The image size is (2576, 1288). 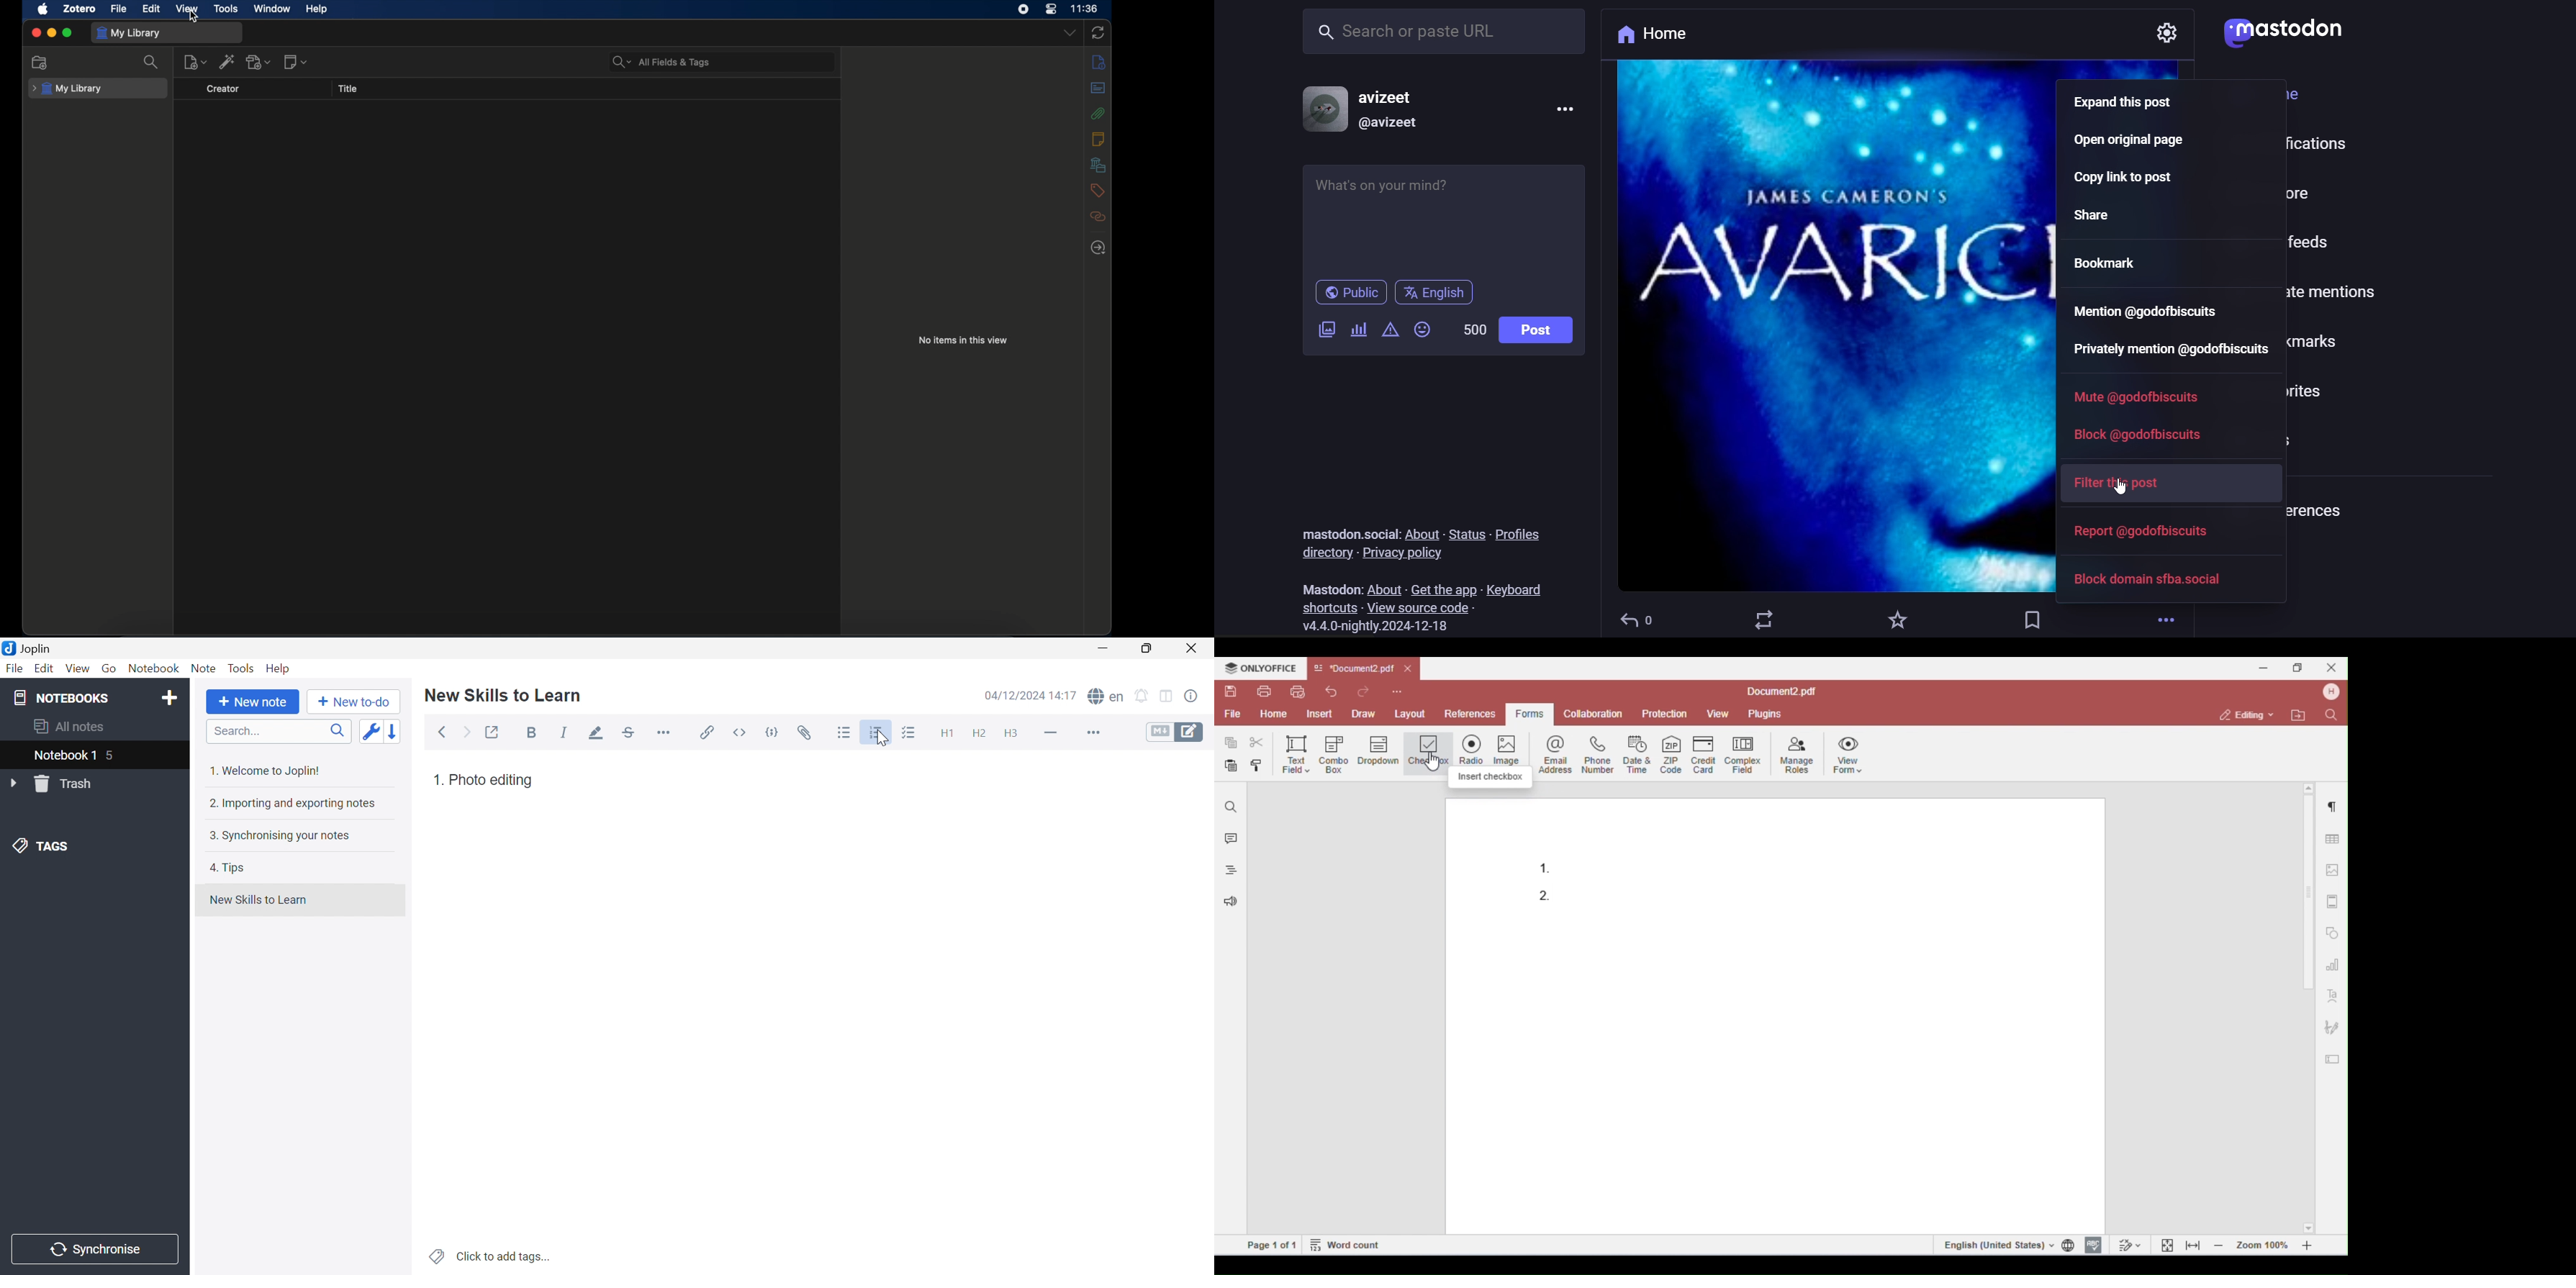 I want to click on Cursor, so click(x=2125, y=486).